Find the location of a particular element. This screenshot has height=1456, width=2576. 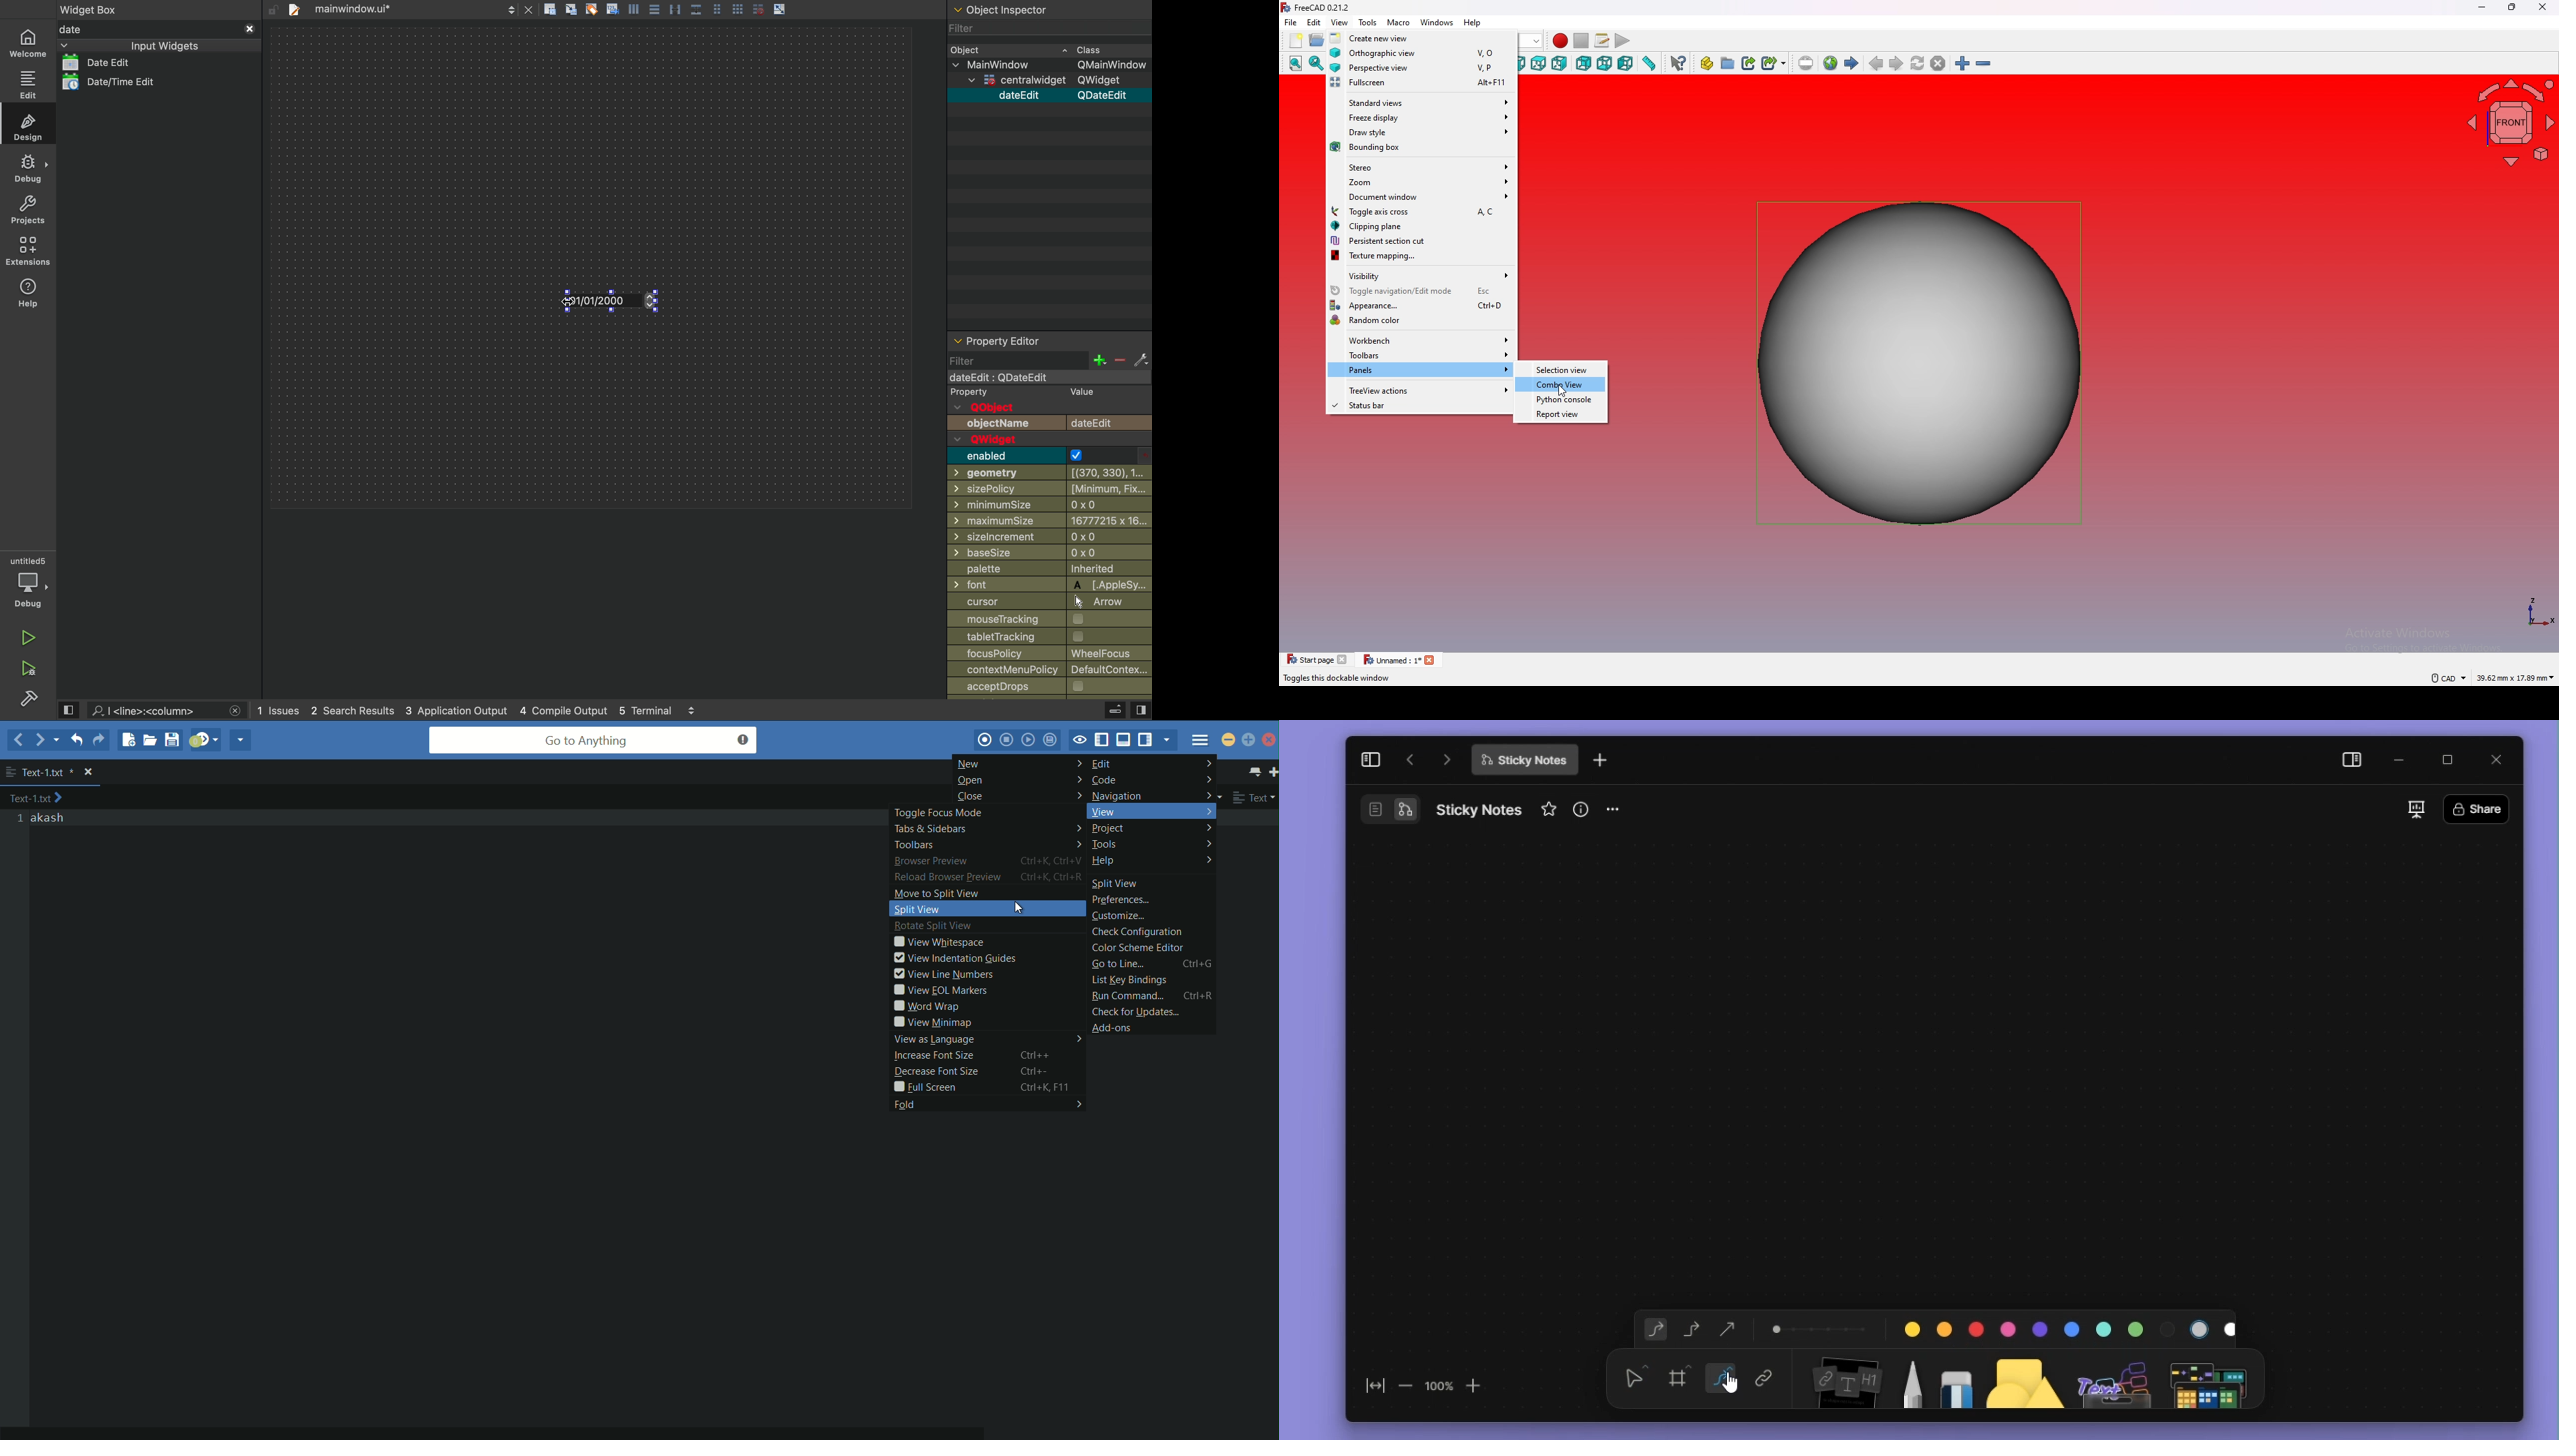

100% is located at coordinates (1438, 1385).